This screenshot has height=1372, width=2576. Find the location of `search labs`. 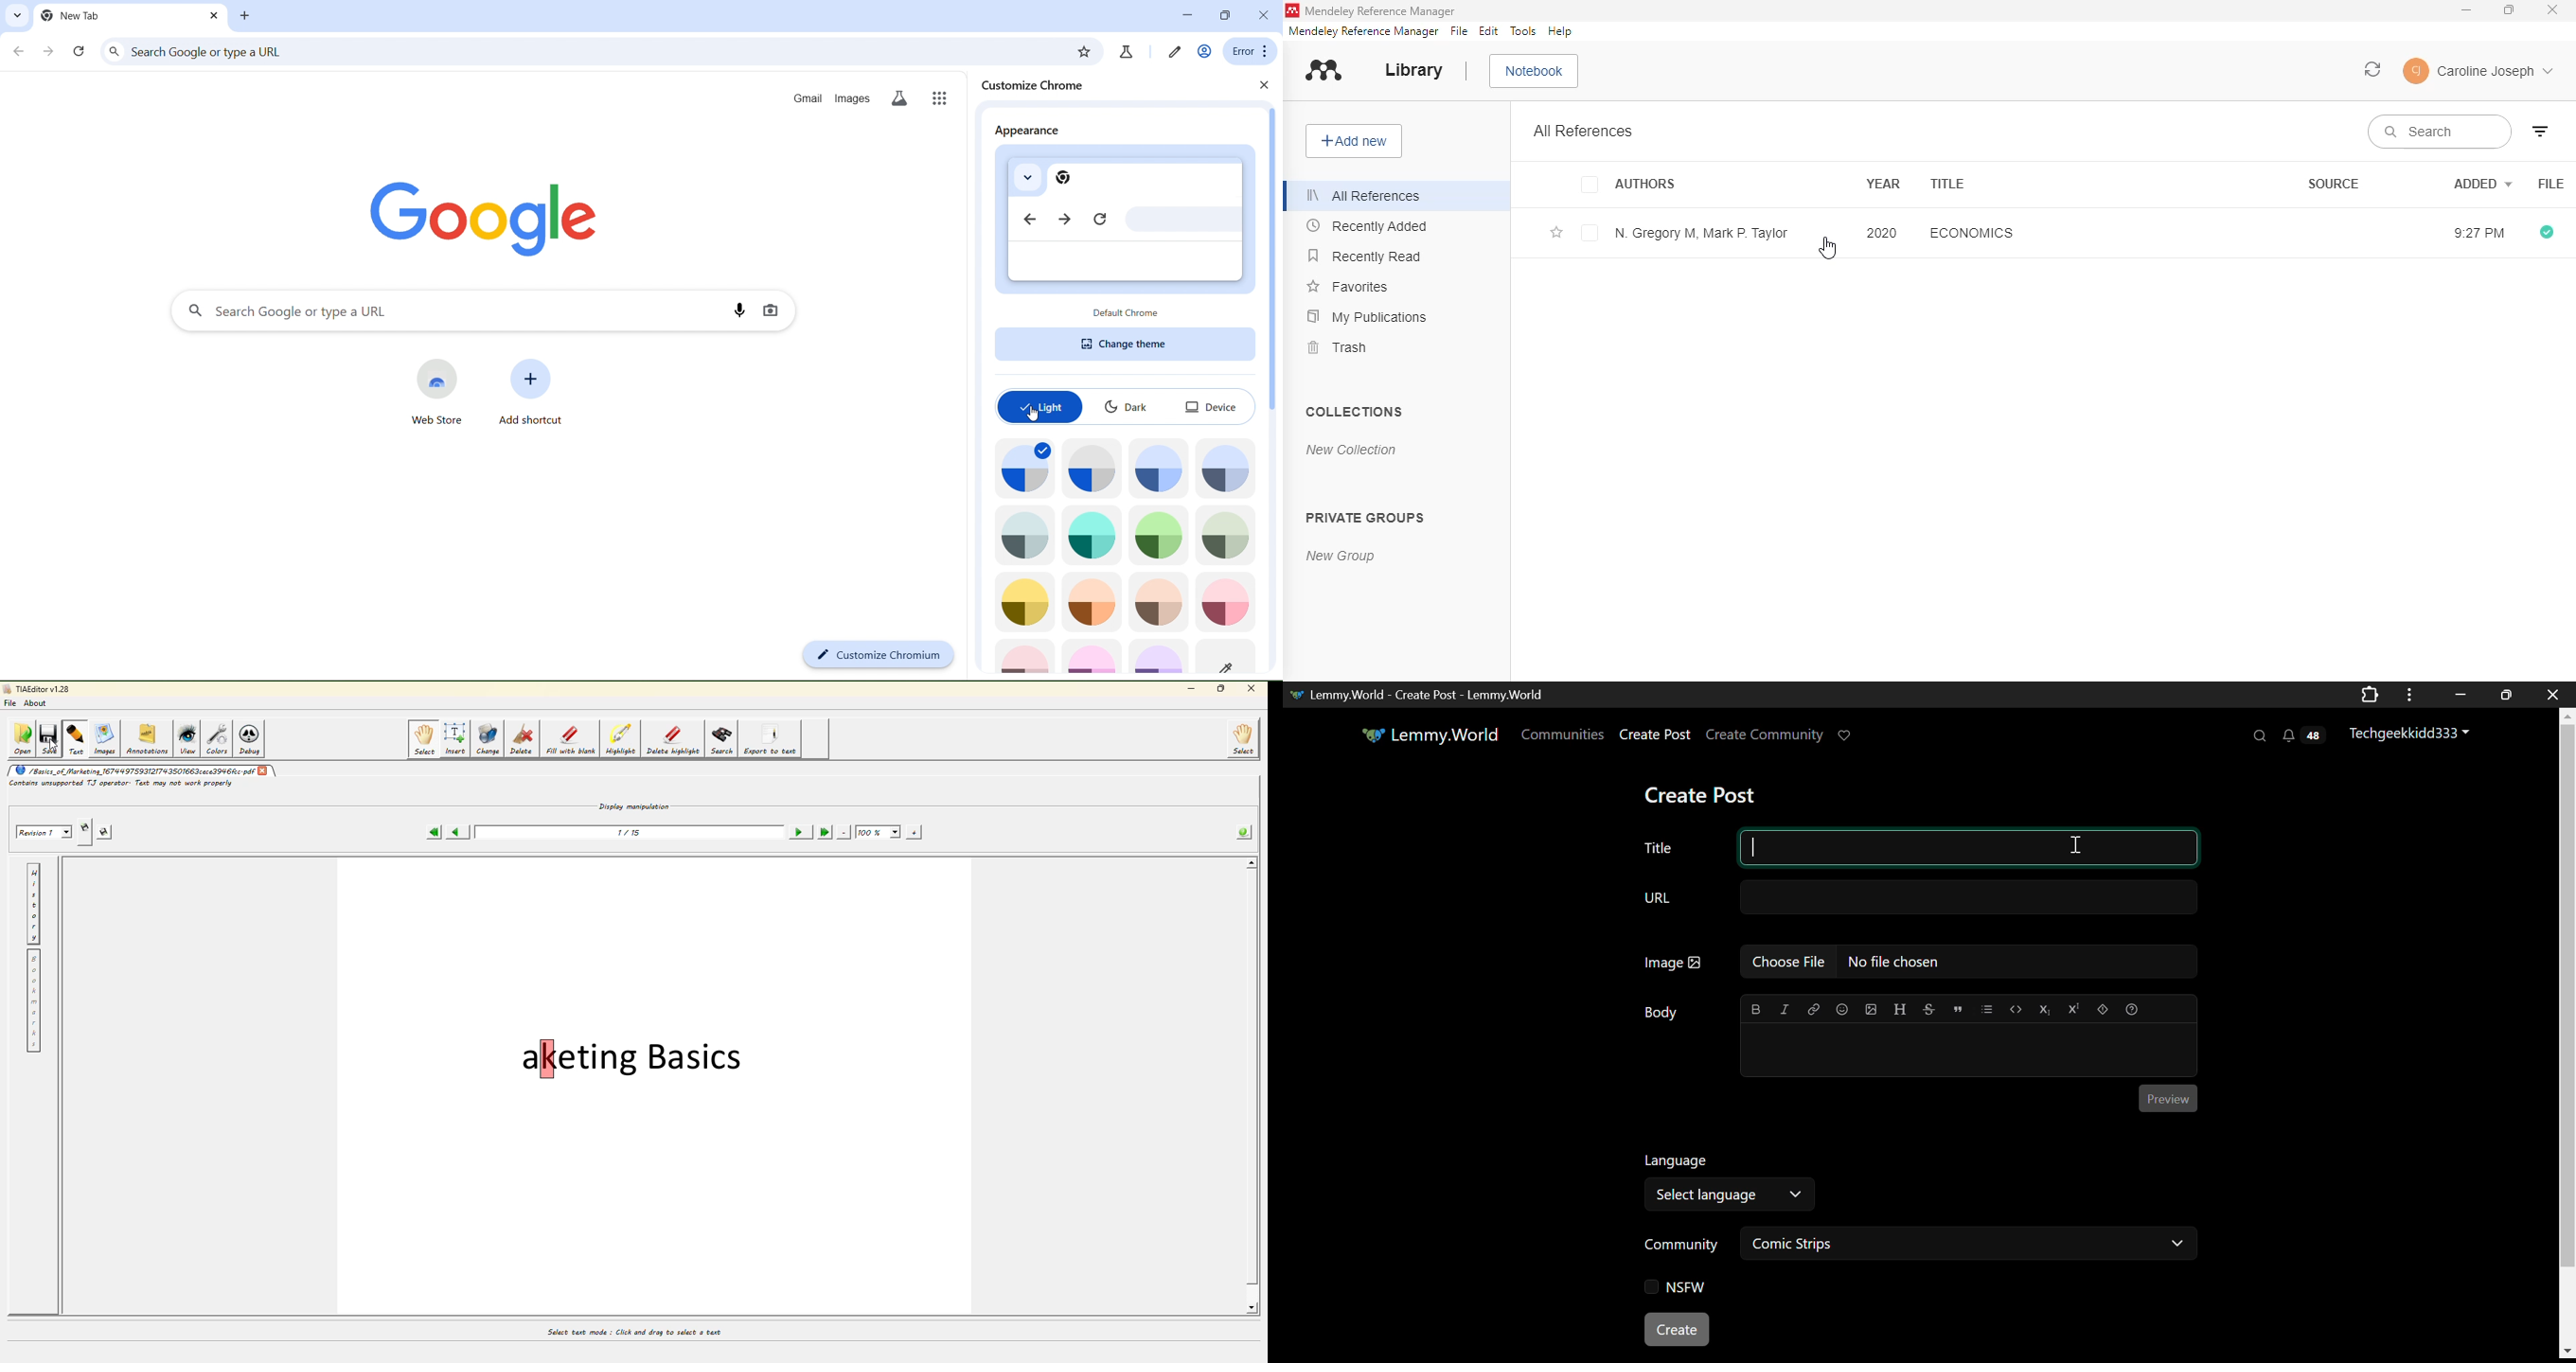

search labs is located at coordinates (901, 98).